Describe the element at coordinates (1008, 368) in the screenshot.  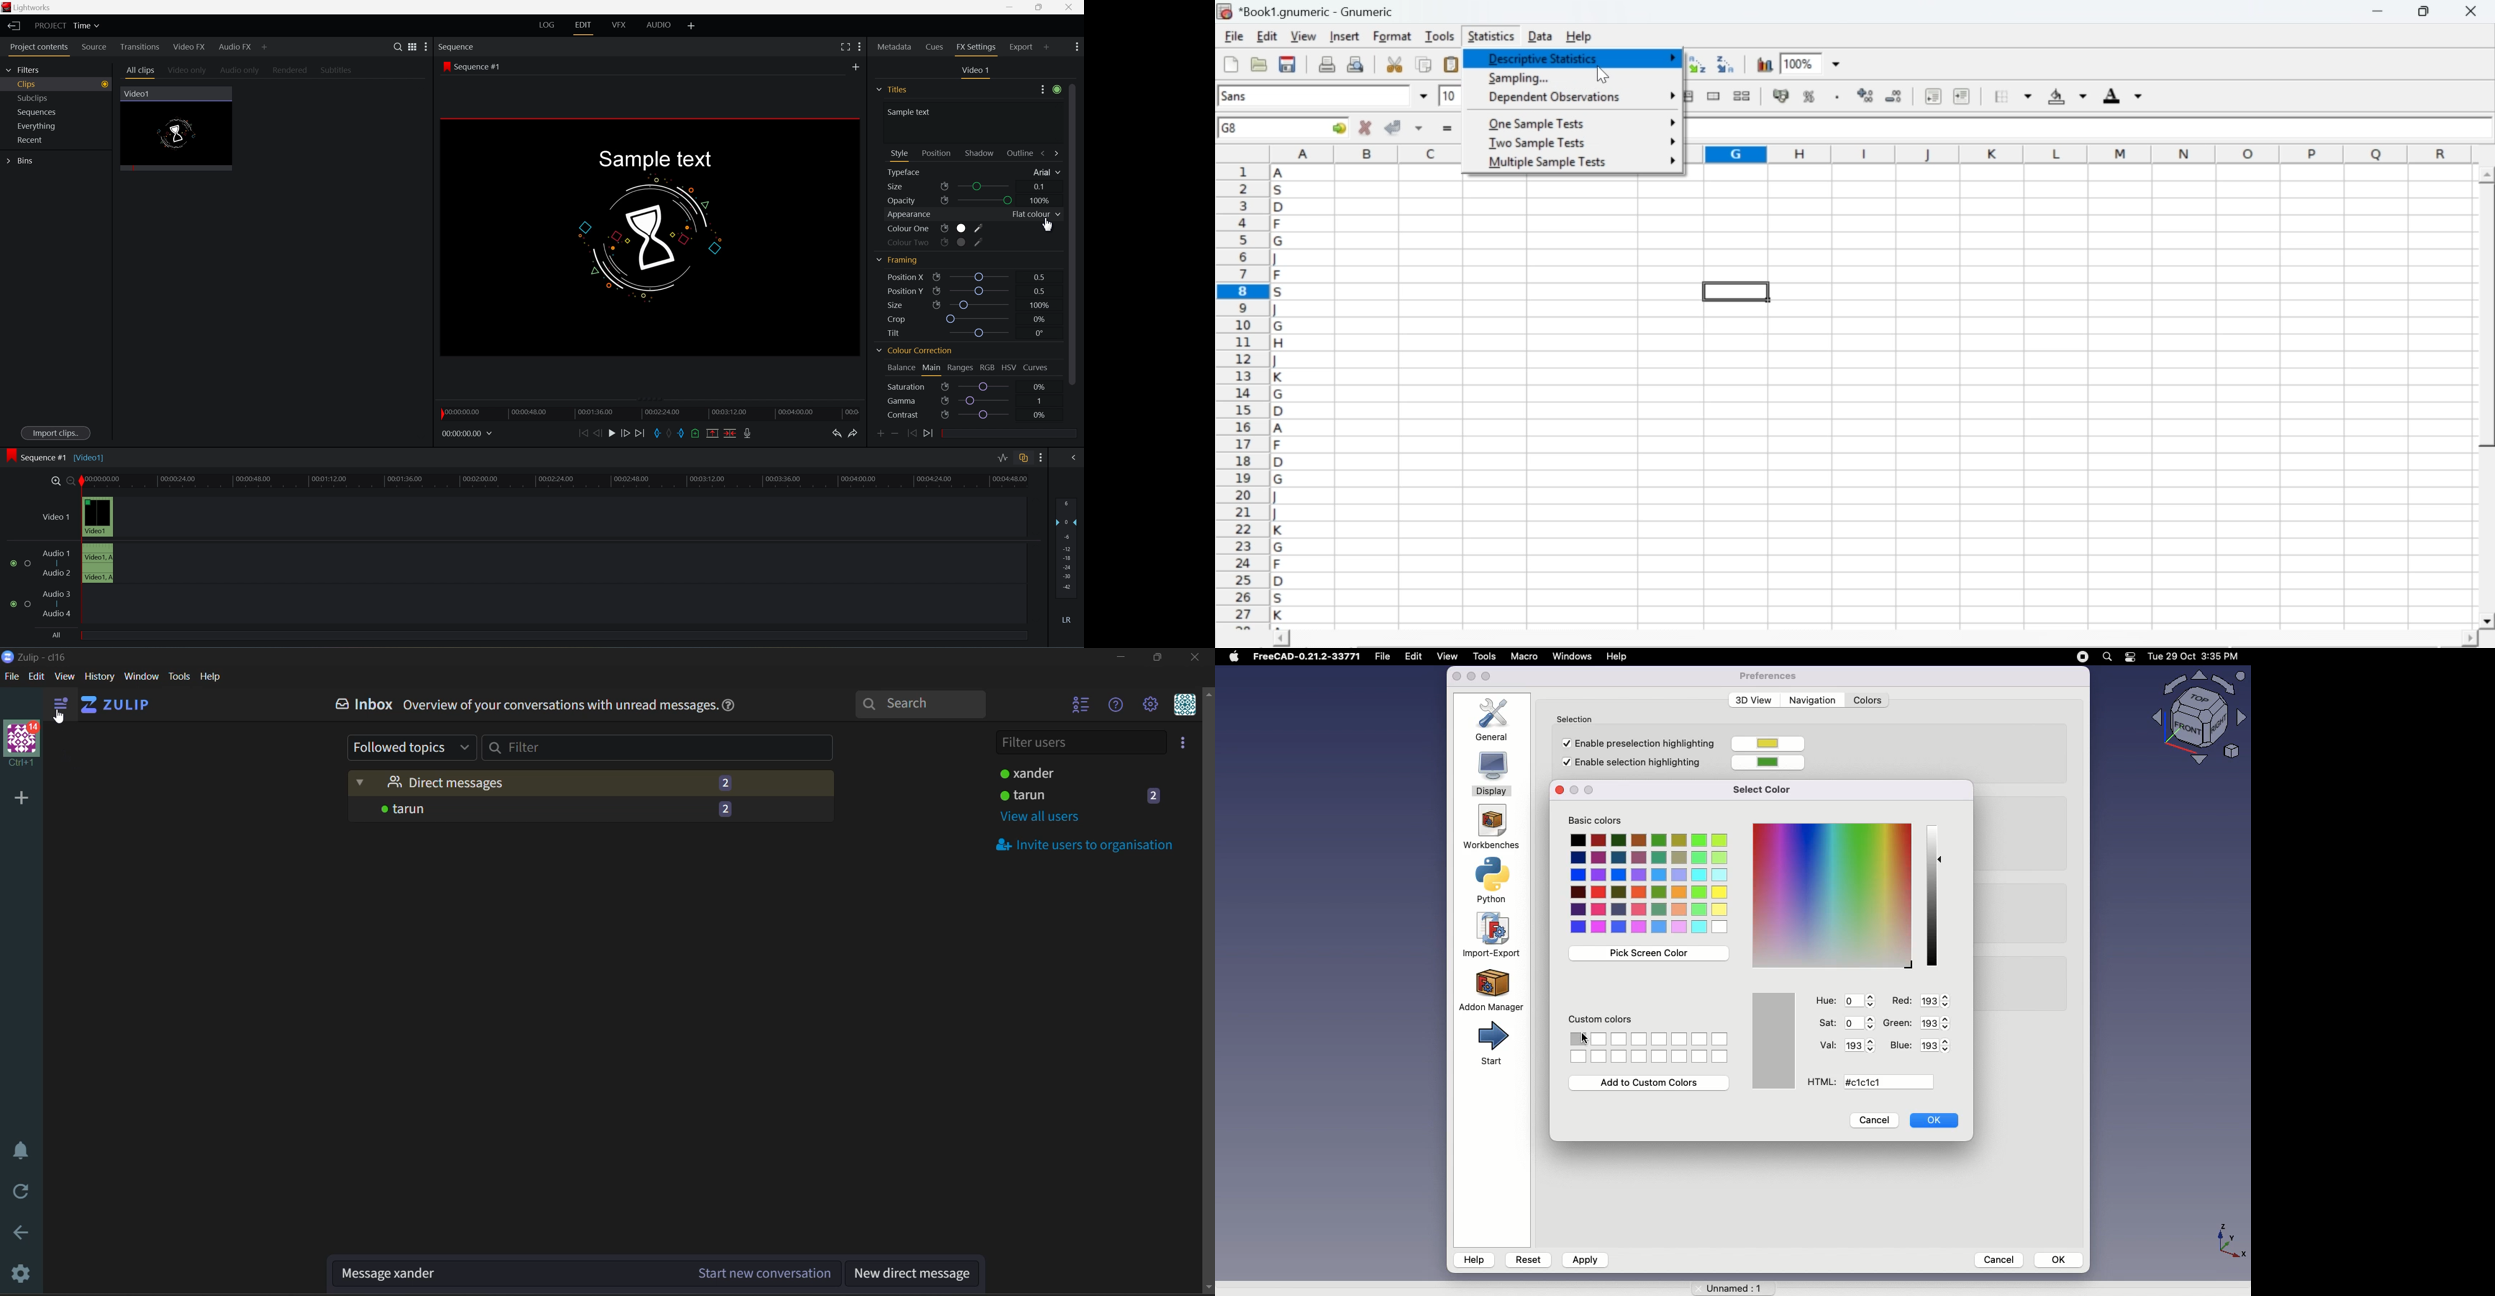
I see `HSV` at that location.